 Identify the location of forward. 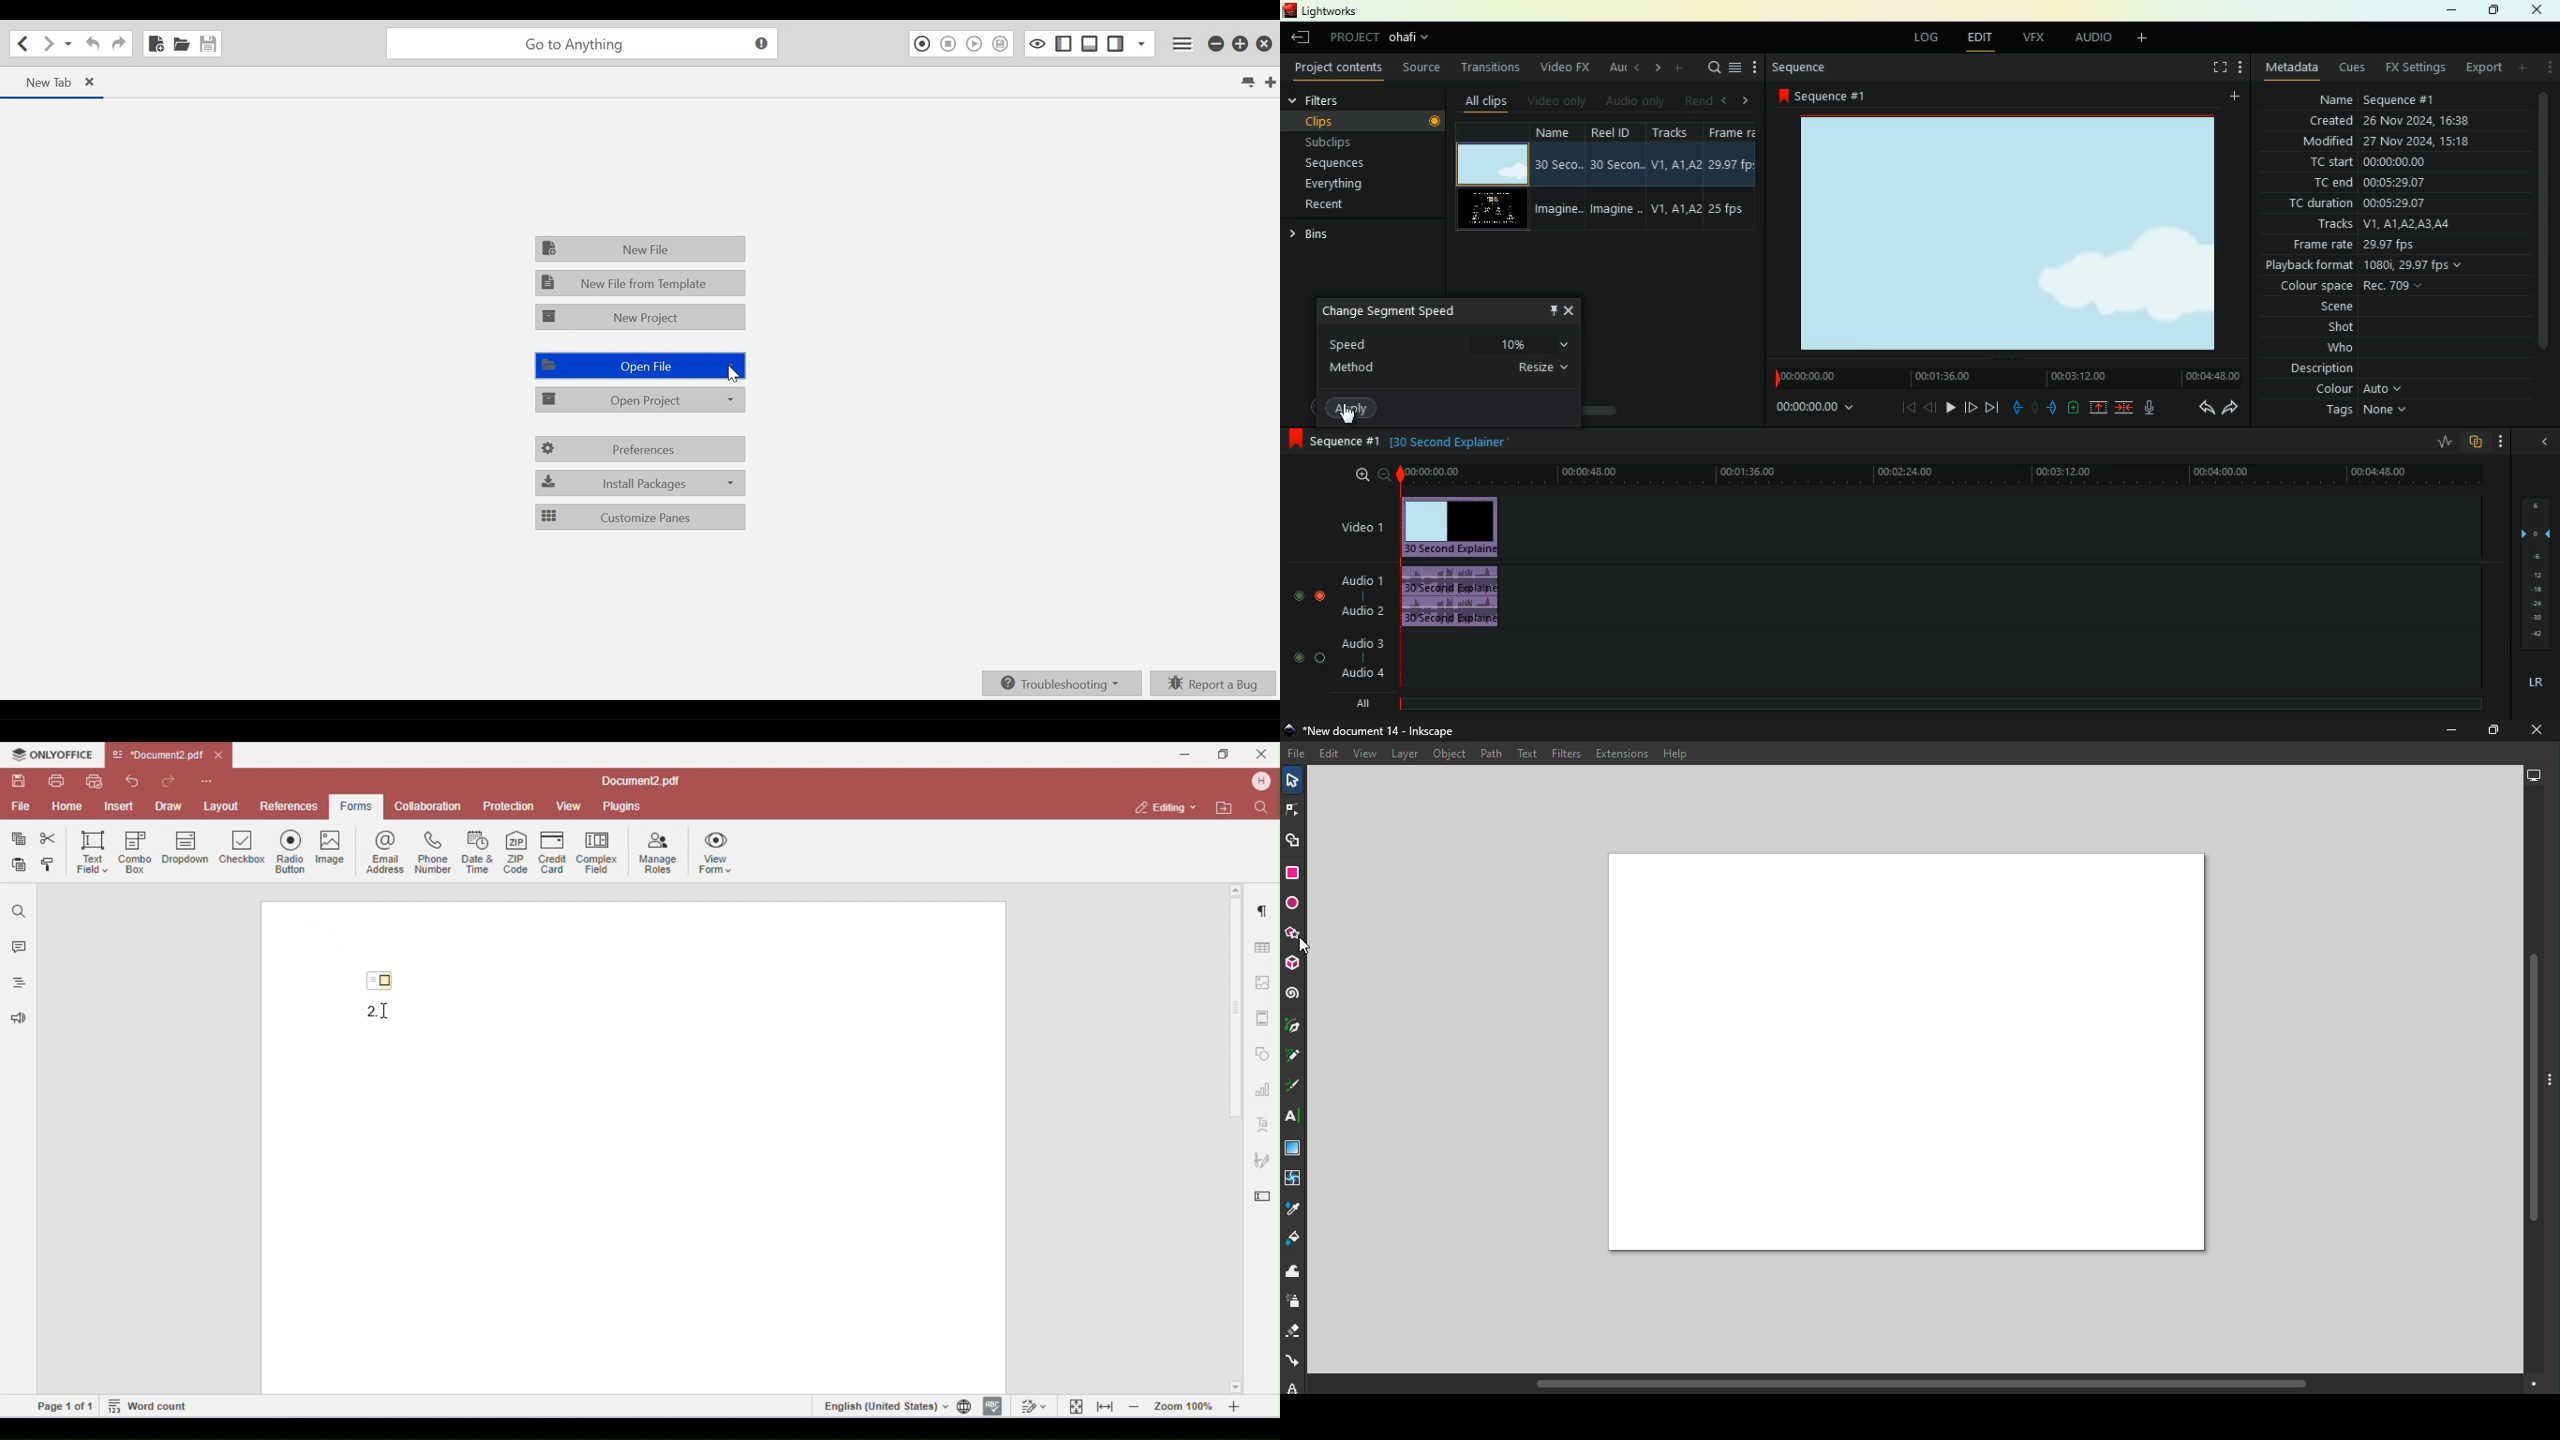
(1993, 407).